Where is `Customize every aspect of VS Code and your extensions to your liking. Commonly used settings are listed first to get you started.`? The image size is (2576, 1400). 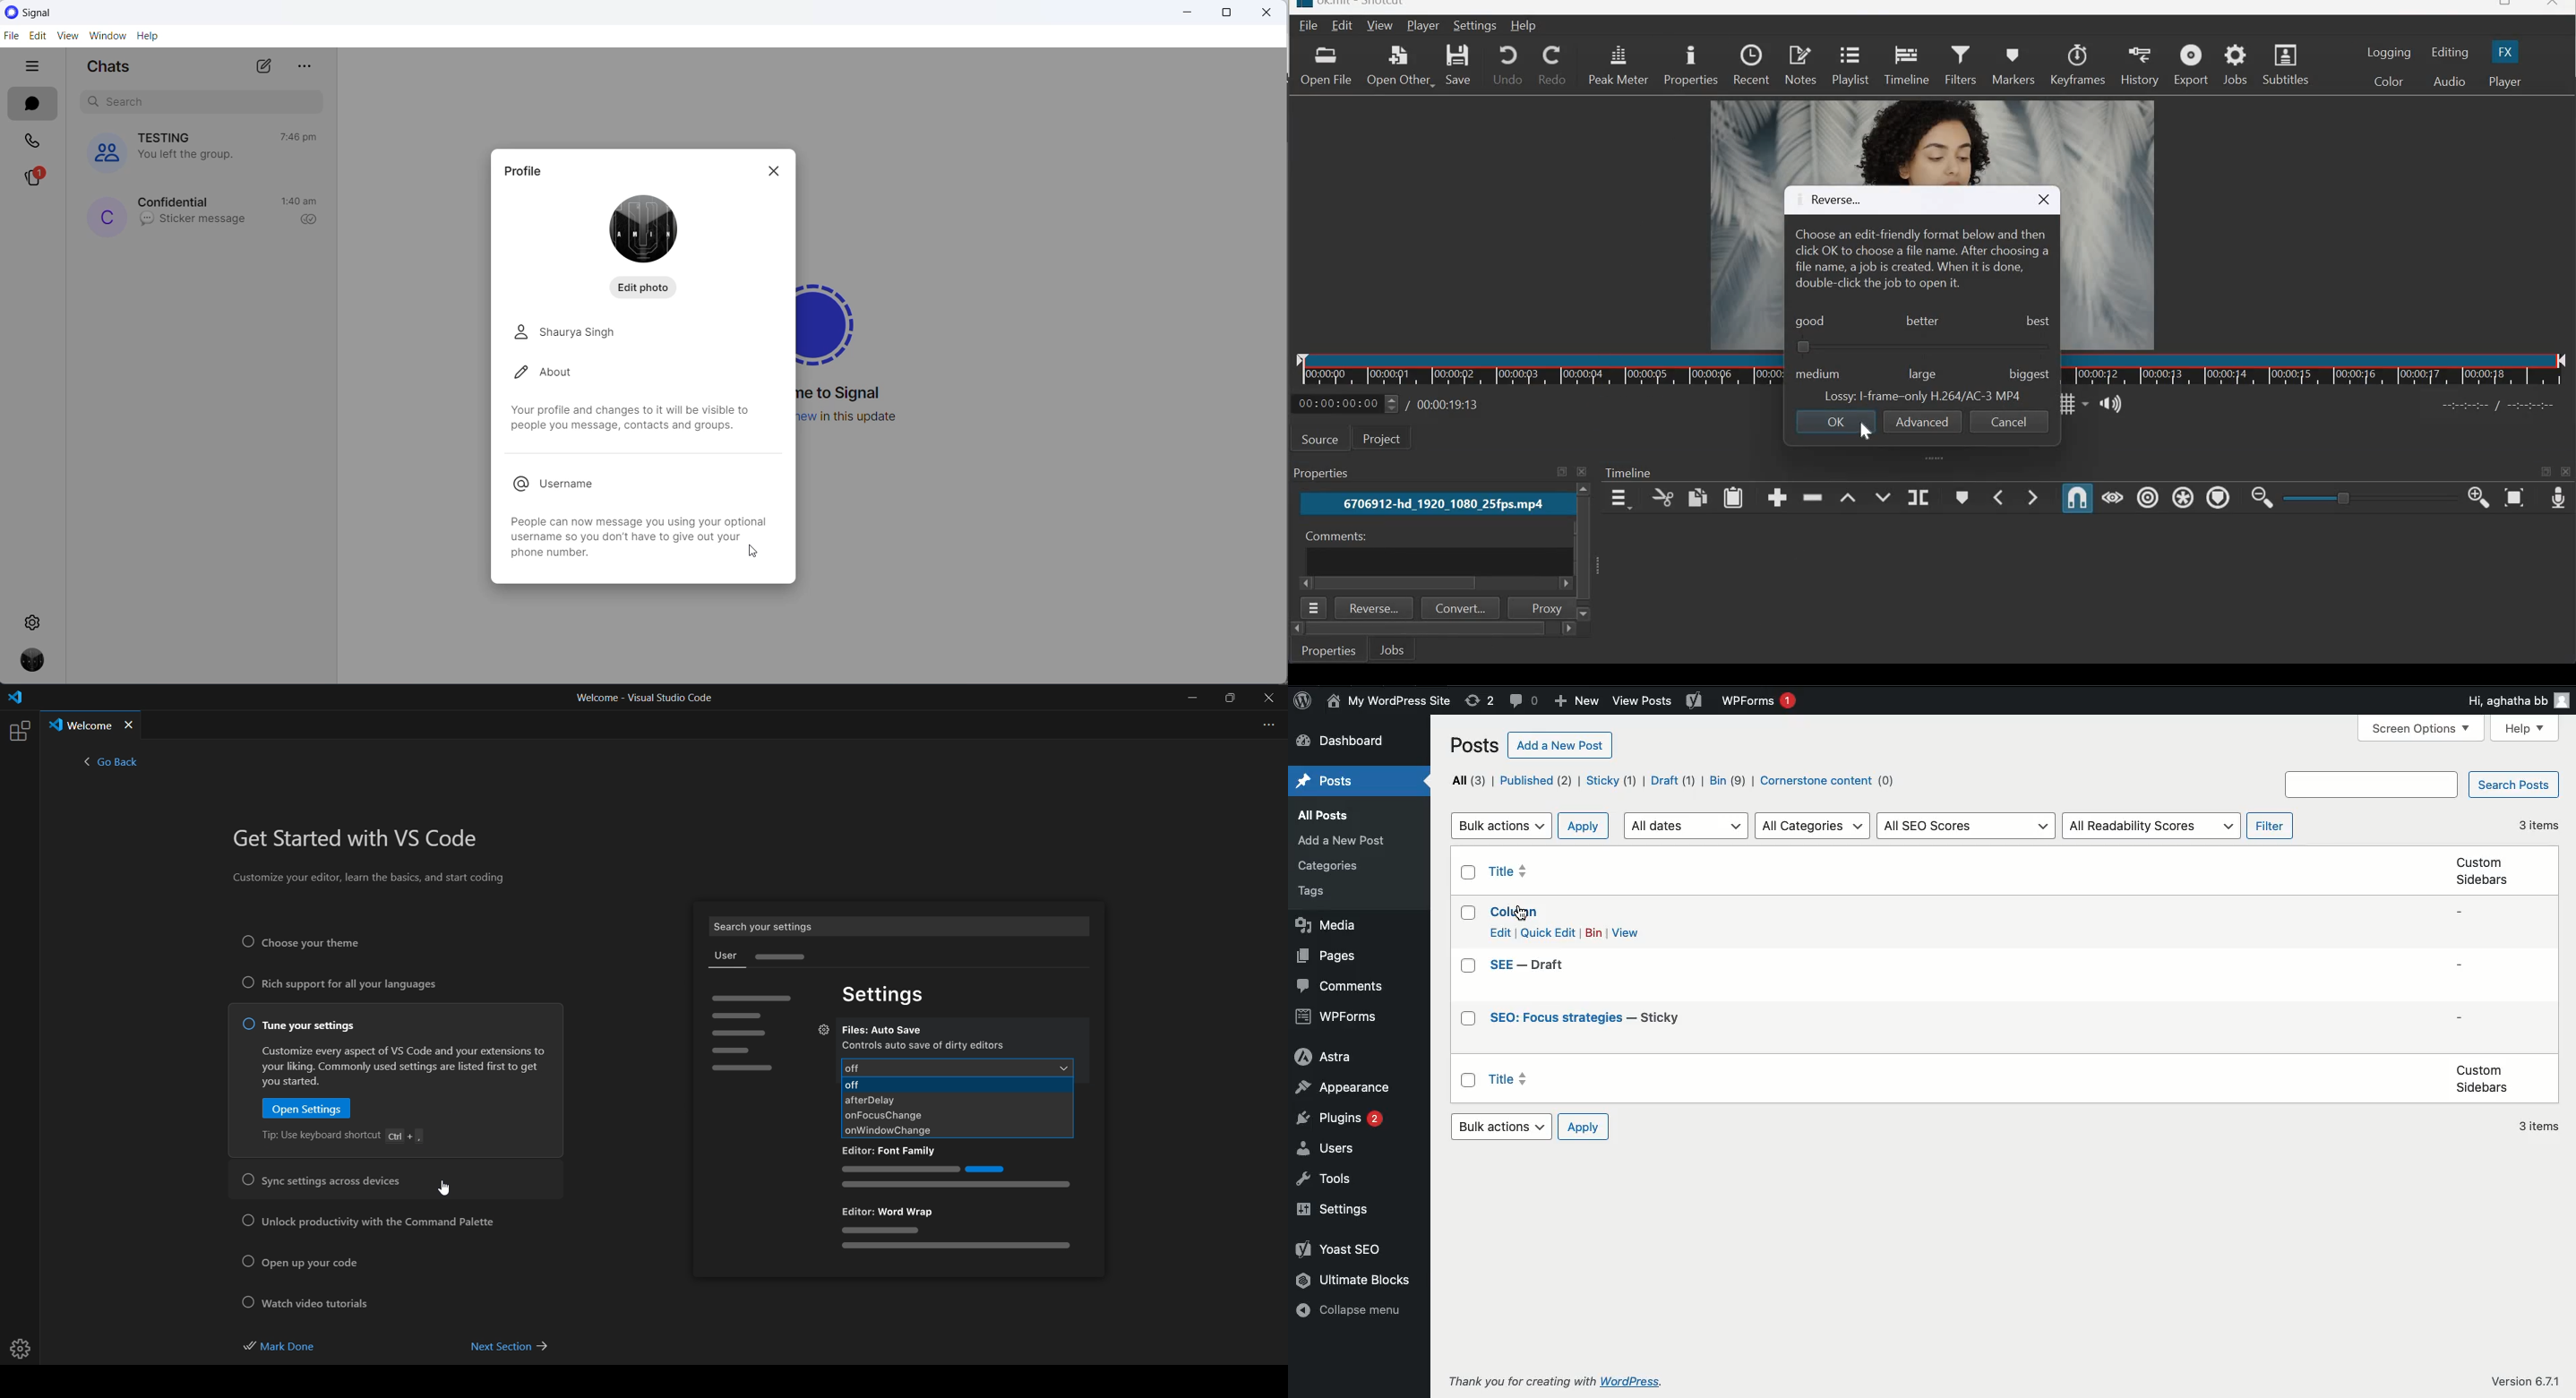
Customize every aspect of VS Code and your extensions to your liking. Commonly used settings are listed first to get you started. is located at coordinates (404, 1067).